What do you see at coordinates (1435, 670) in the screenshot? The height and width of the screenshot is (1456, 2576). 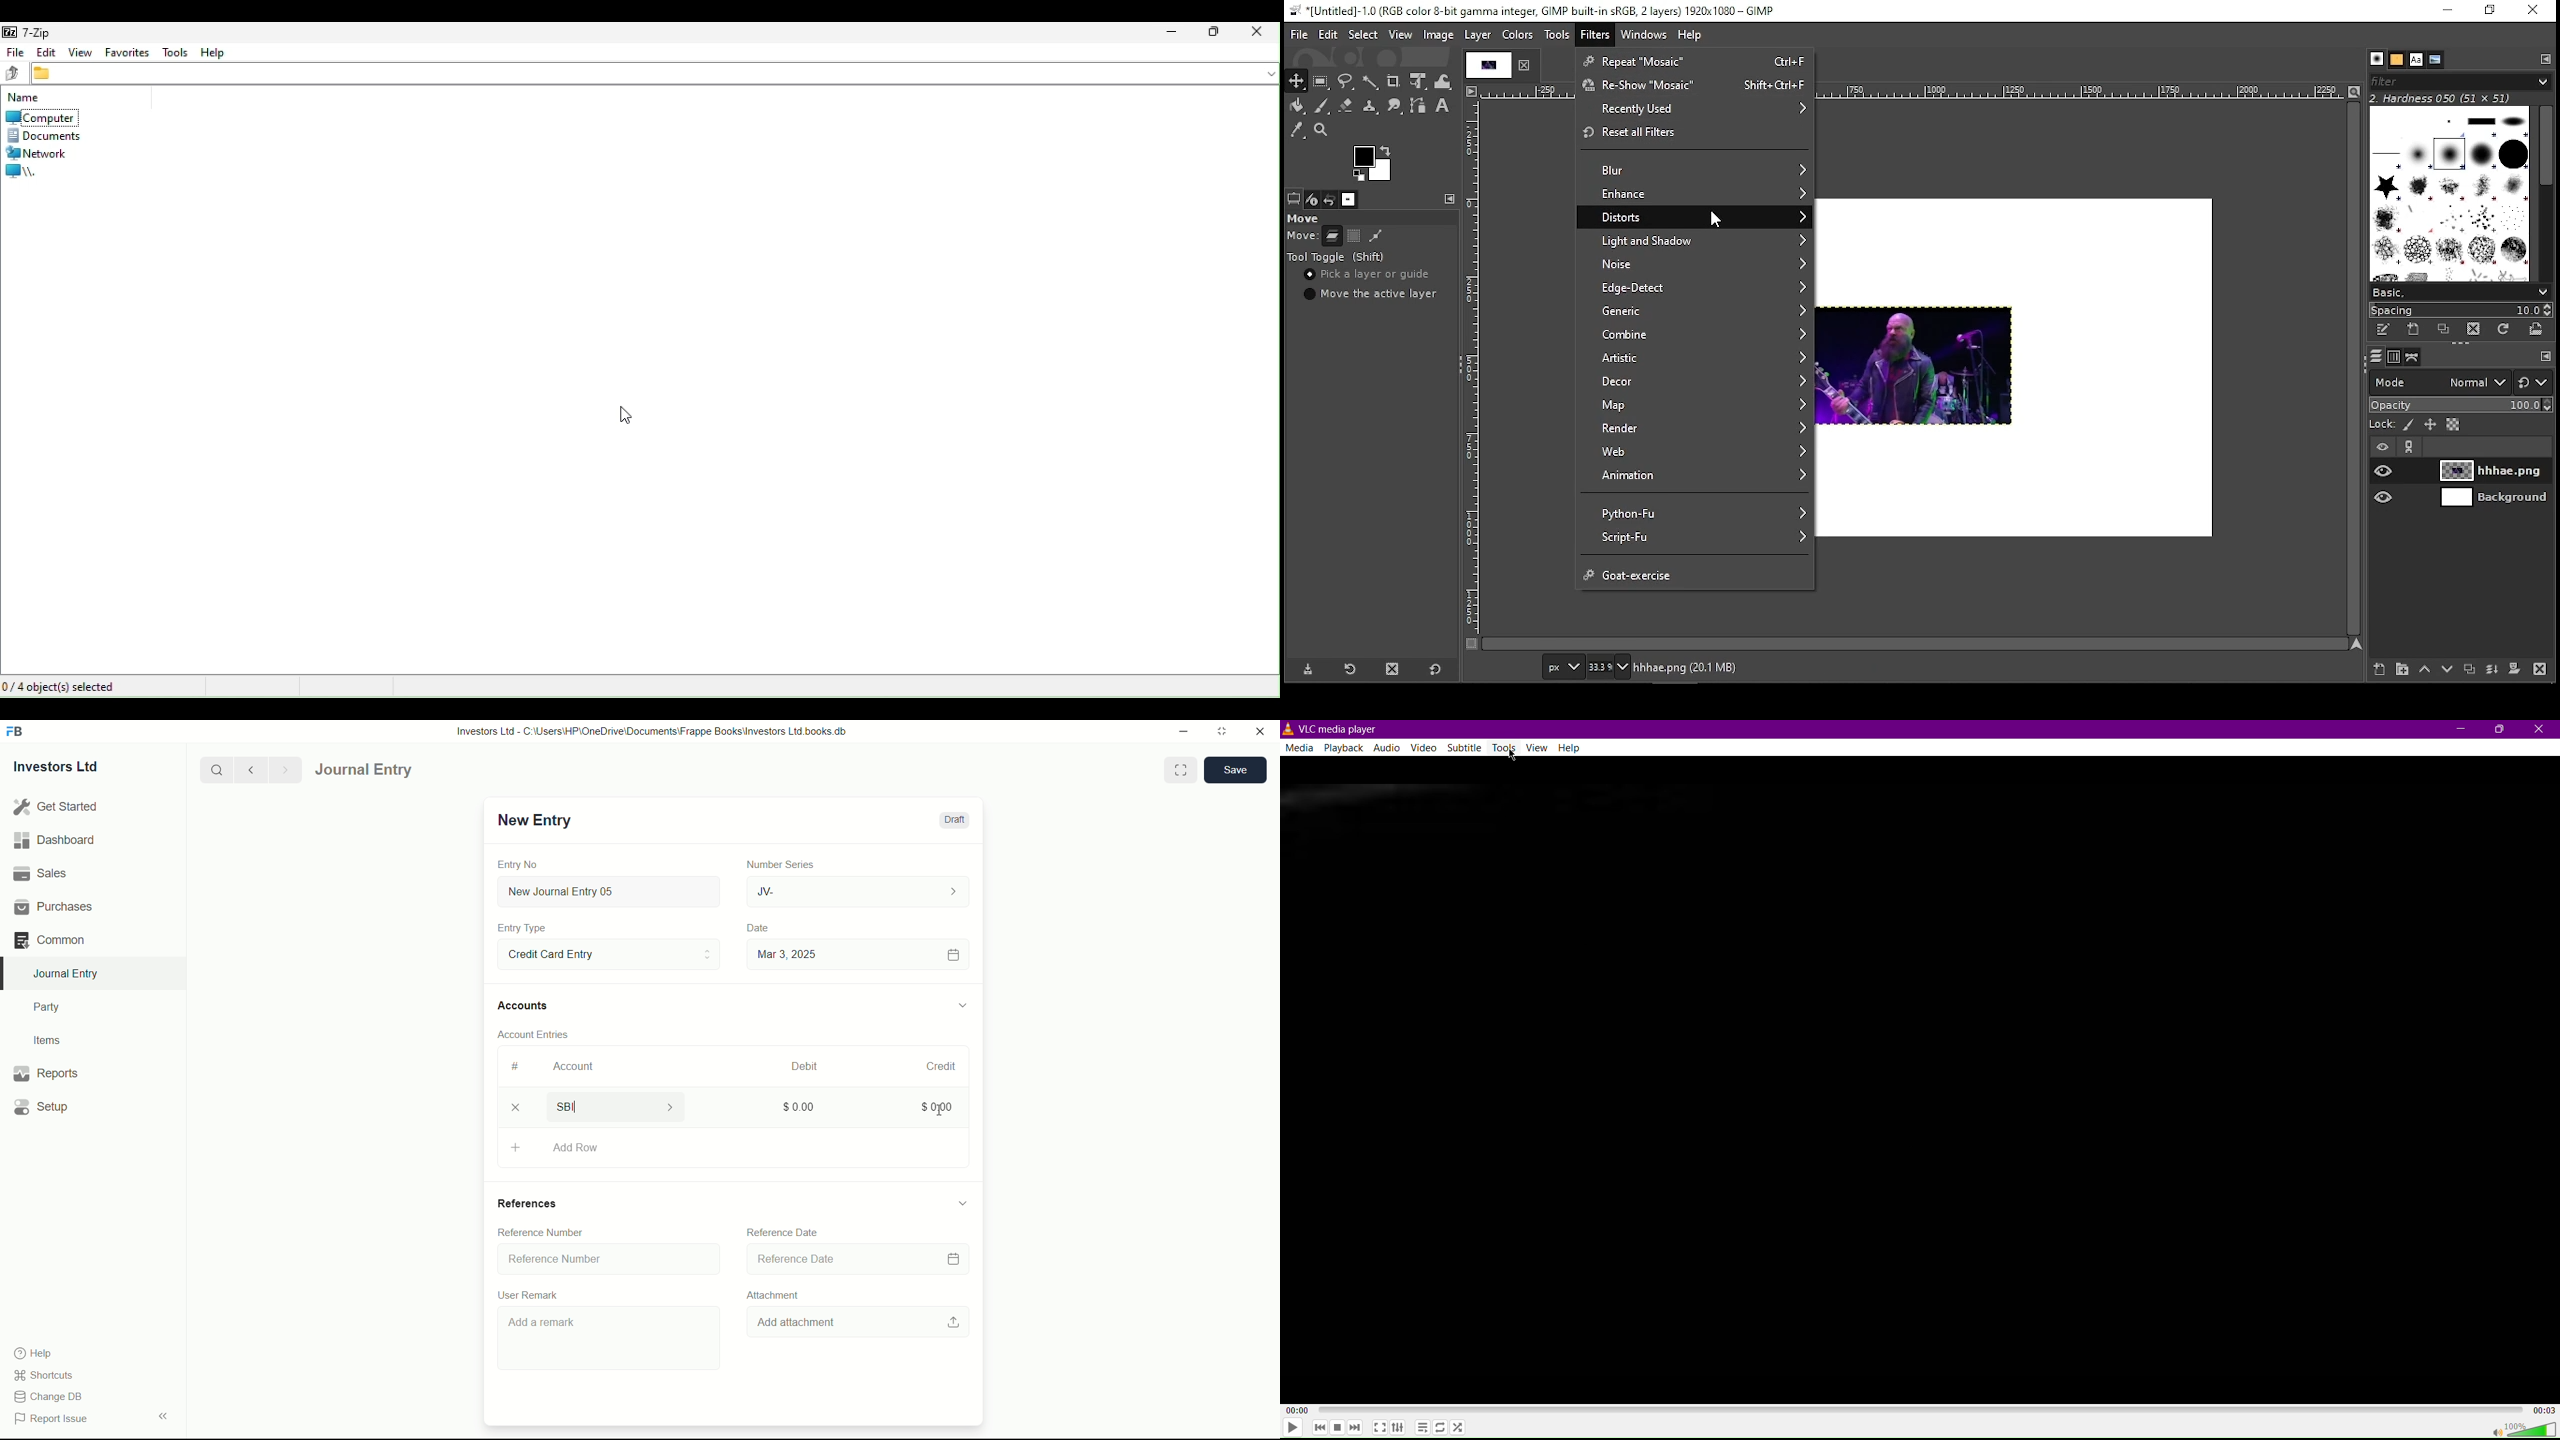 I see `restore to defaults` at bounding box center [1435, 670].